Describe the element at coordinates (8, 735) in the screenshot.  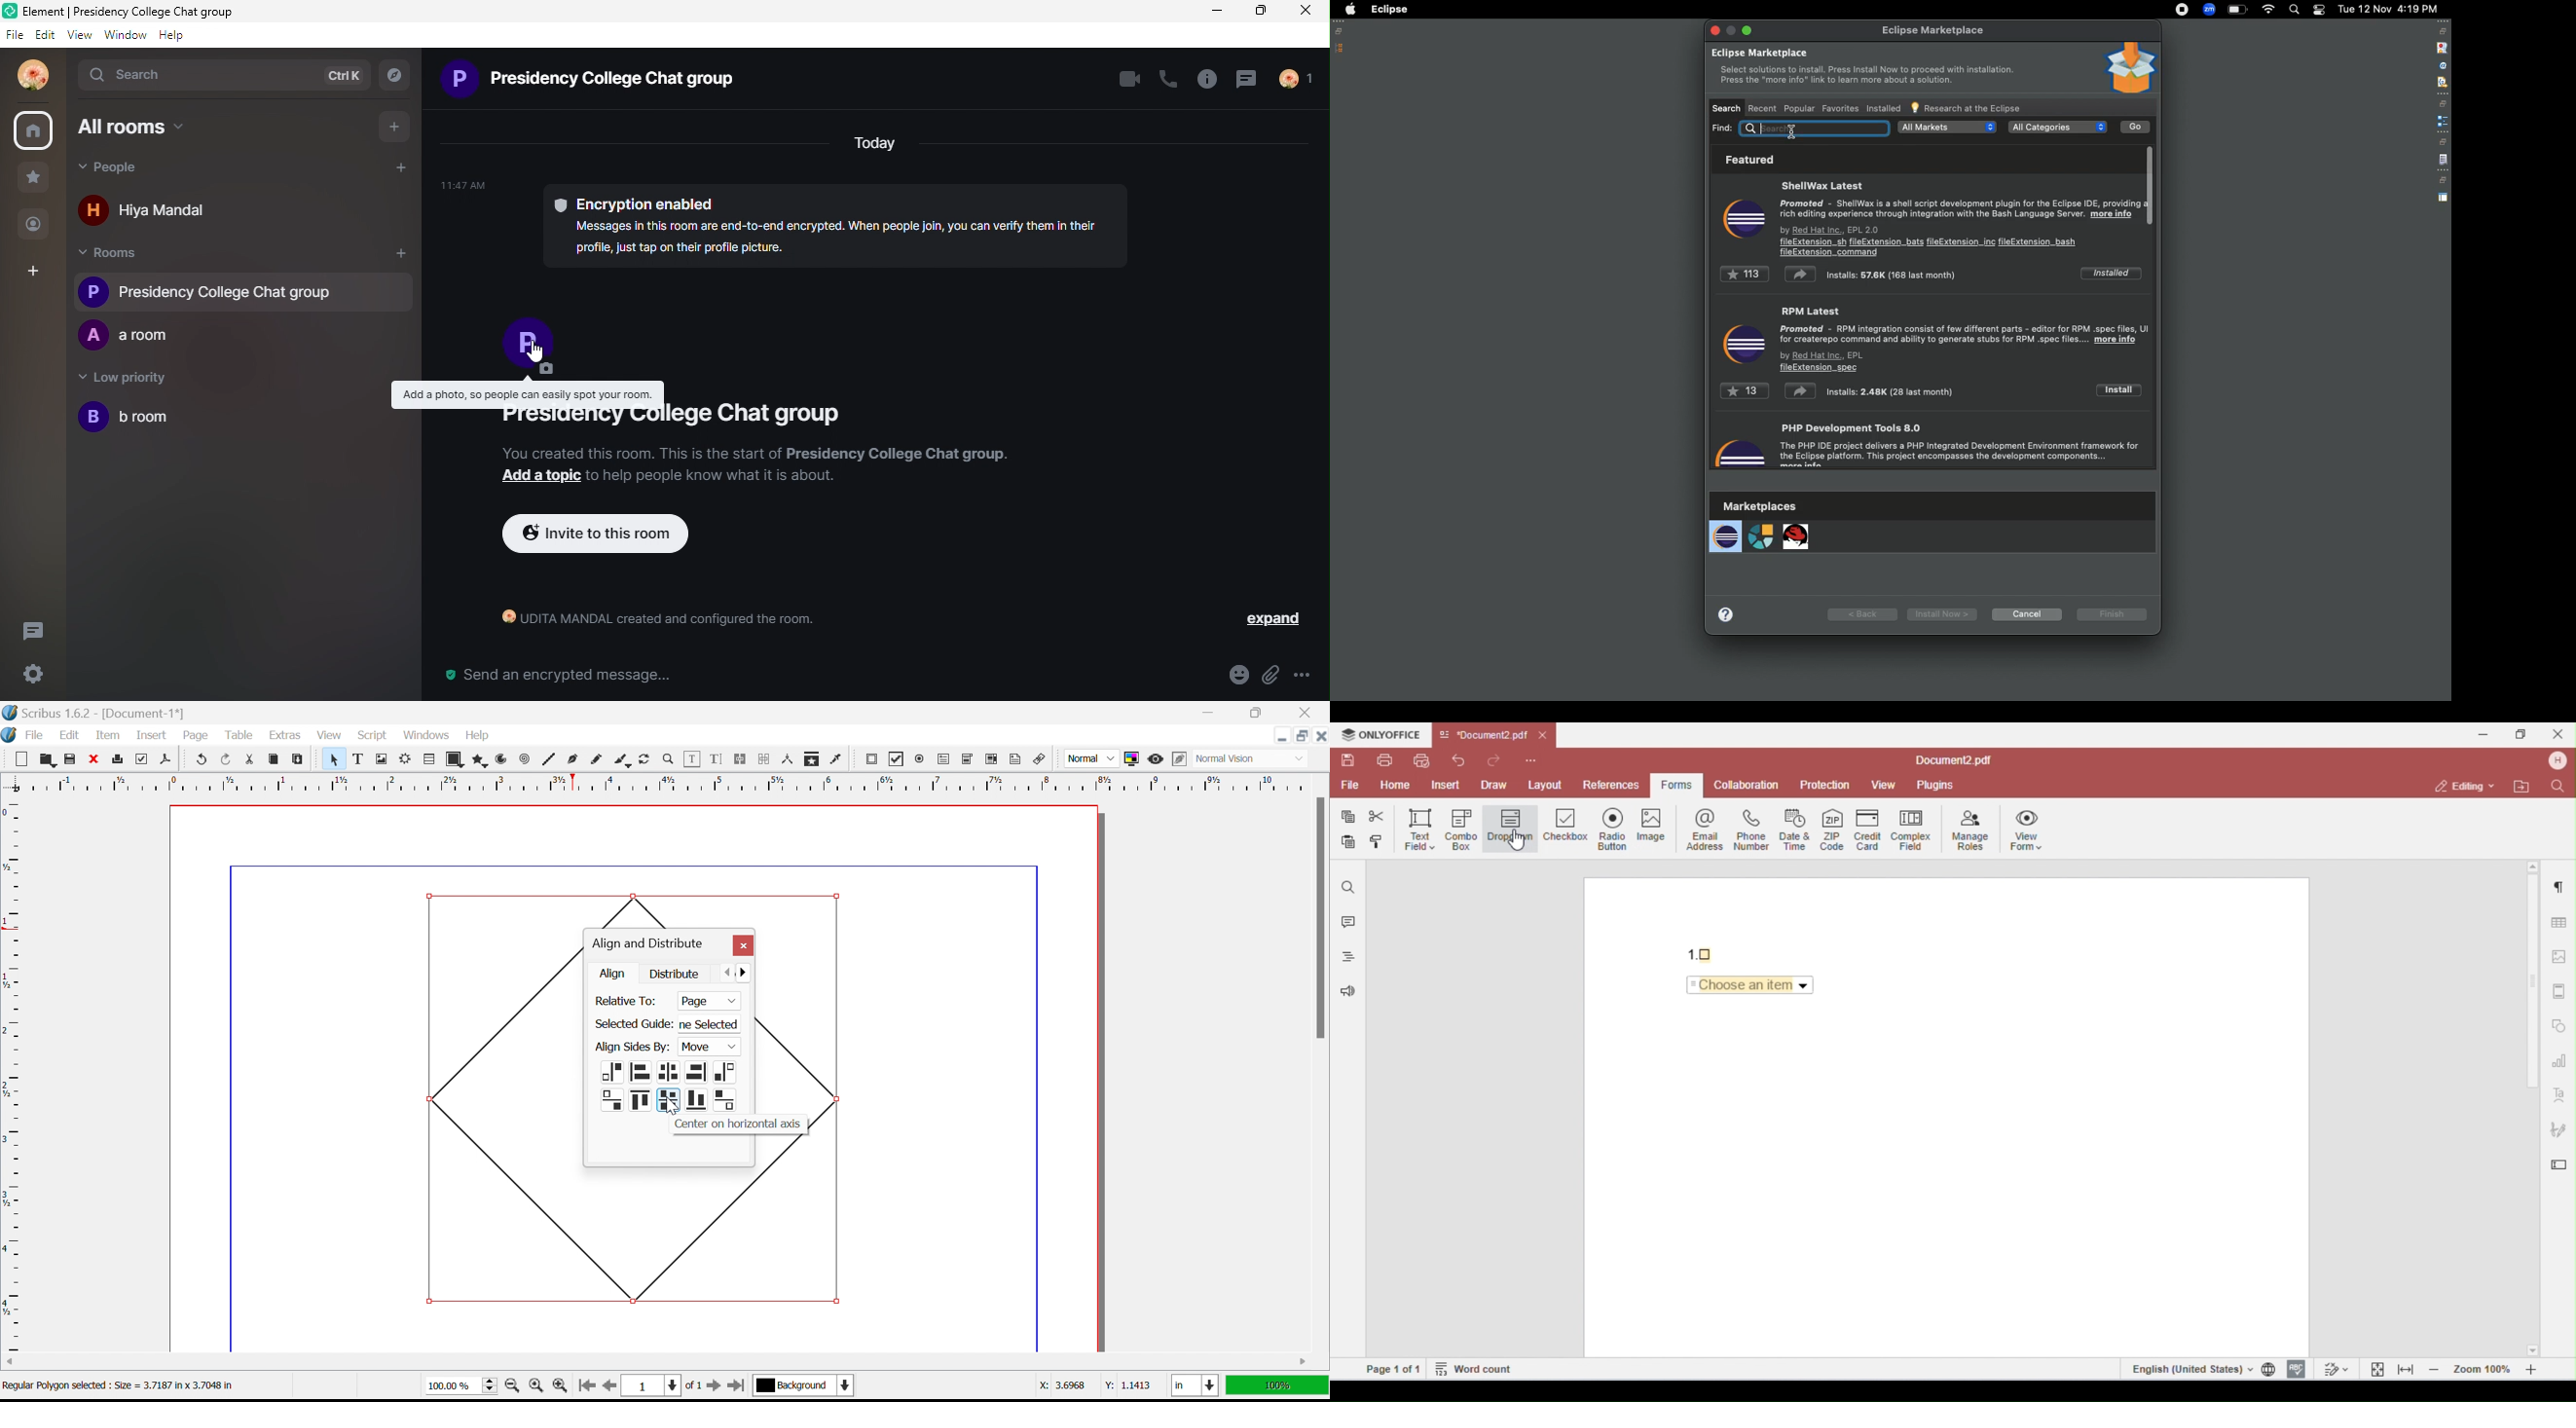
I see `Scribus icon` at that location.